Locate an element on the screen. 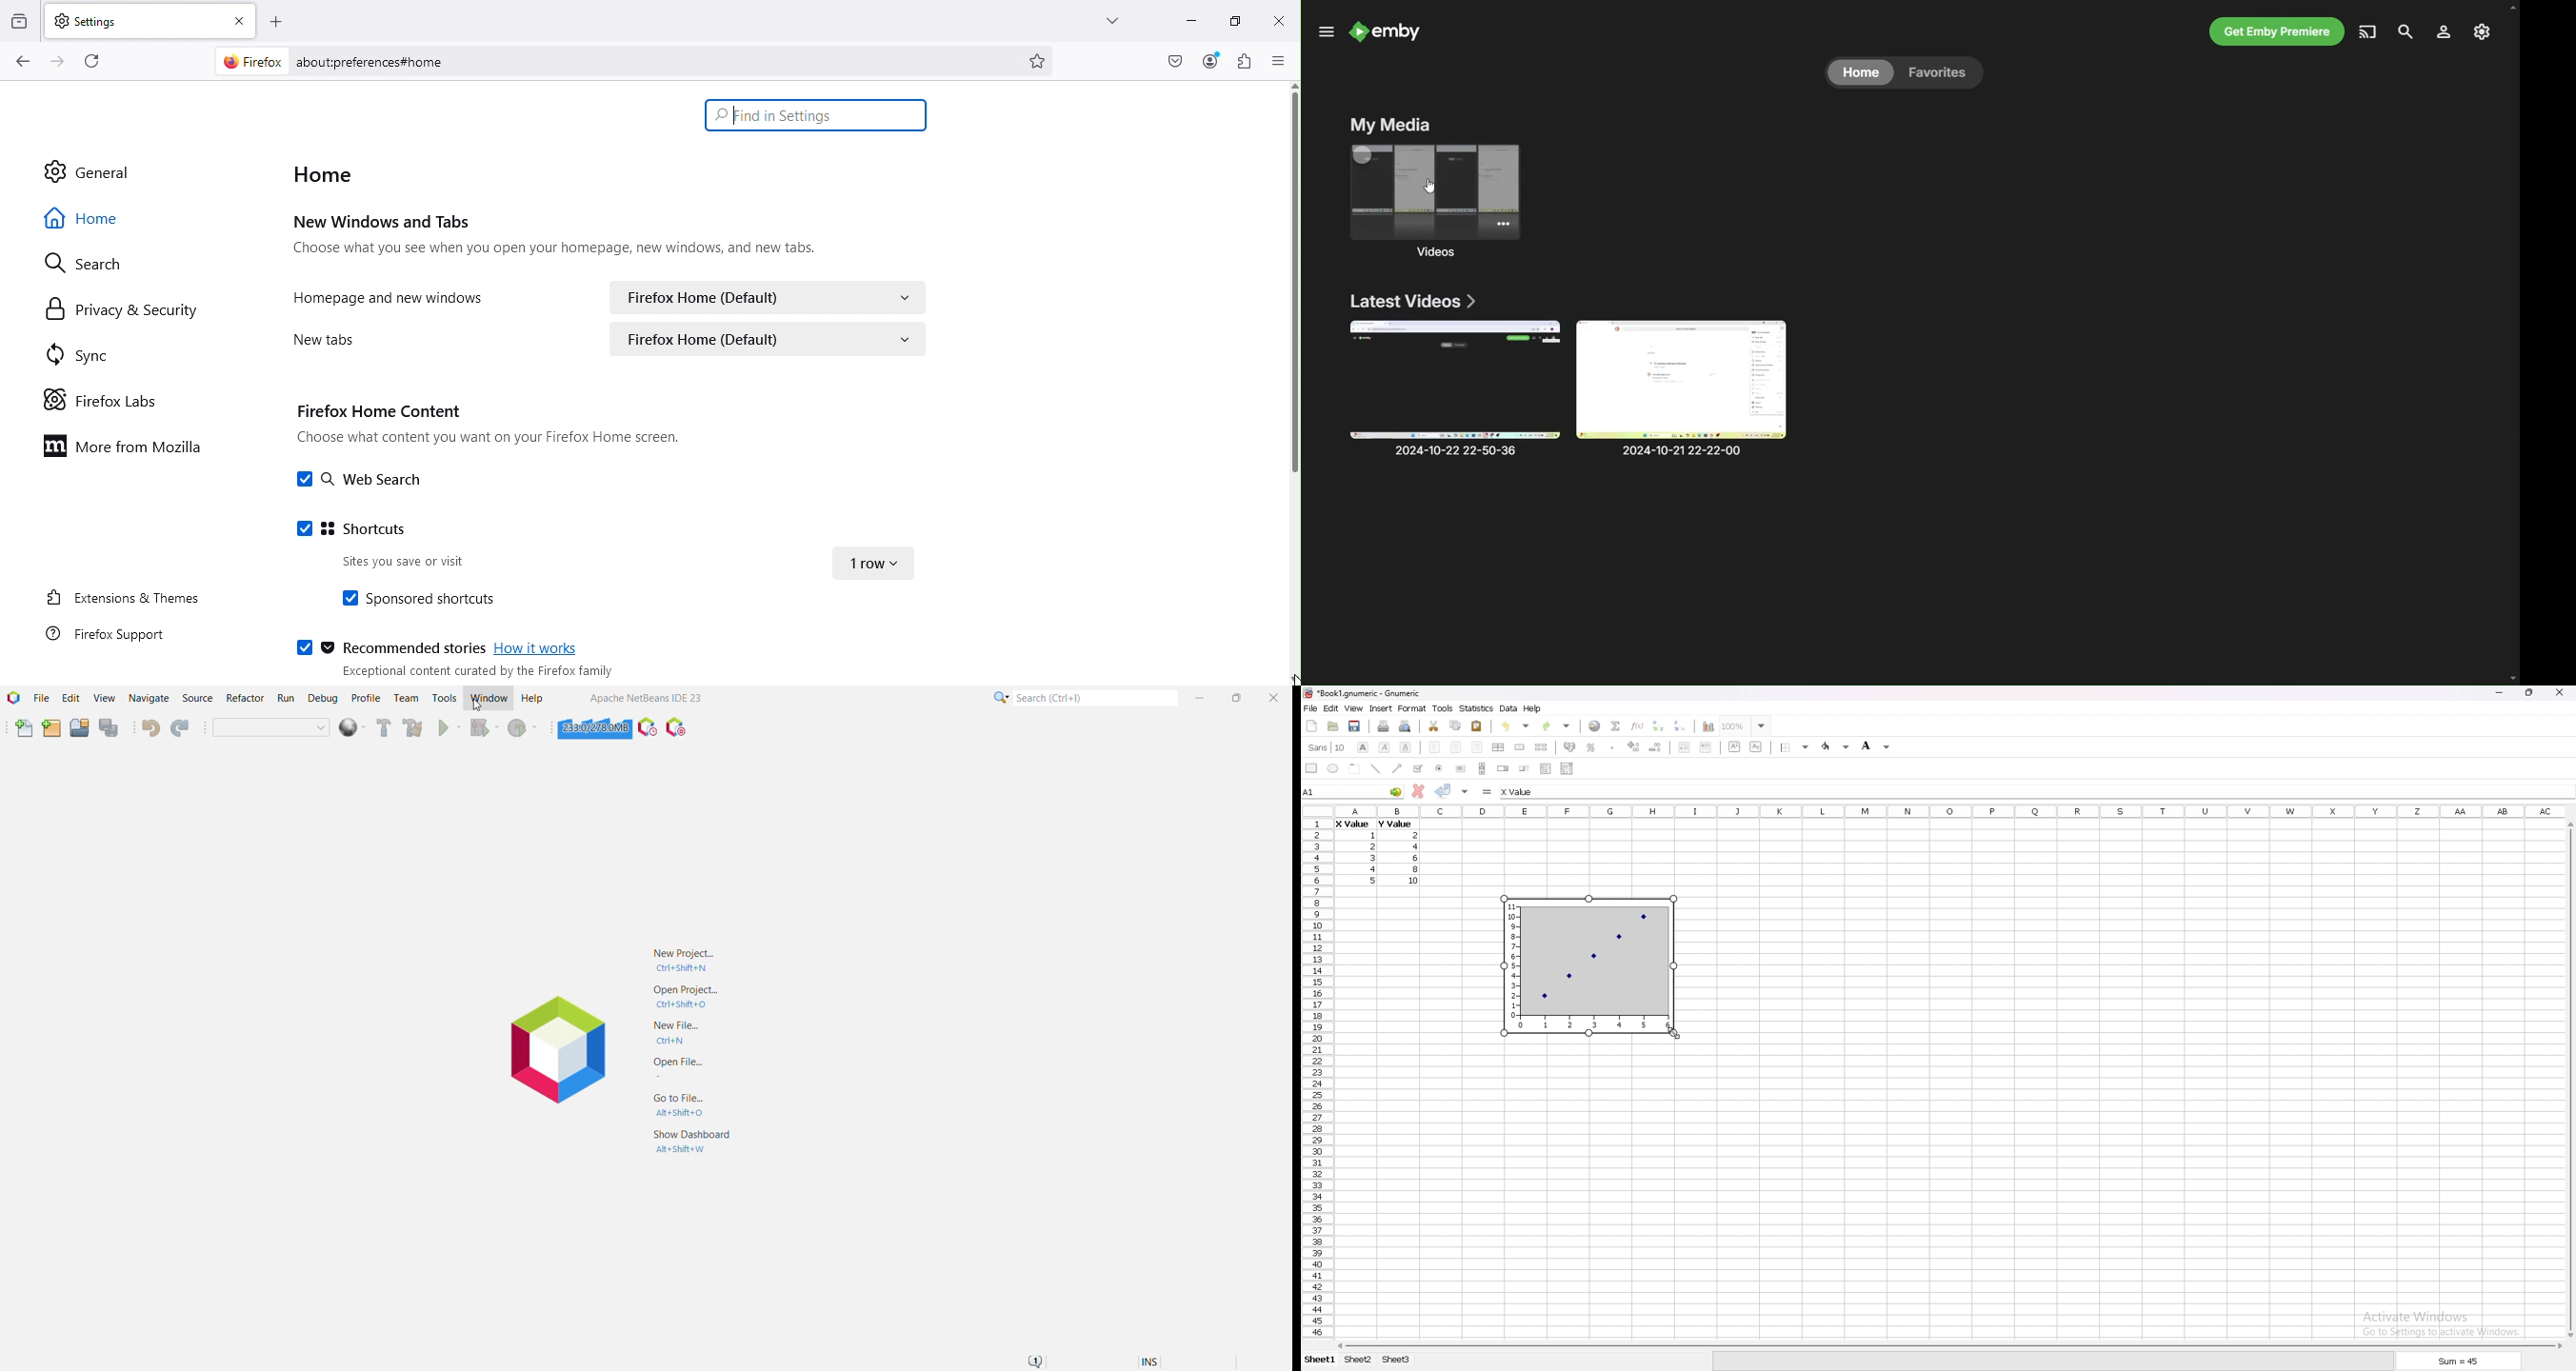 Image resolution: width=2576 pixels, height=1372 pixels. Firefox labs is located at coordinates (105, 399).